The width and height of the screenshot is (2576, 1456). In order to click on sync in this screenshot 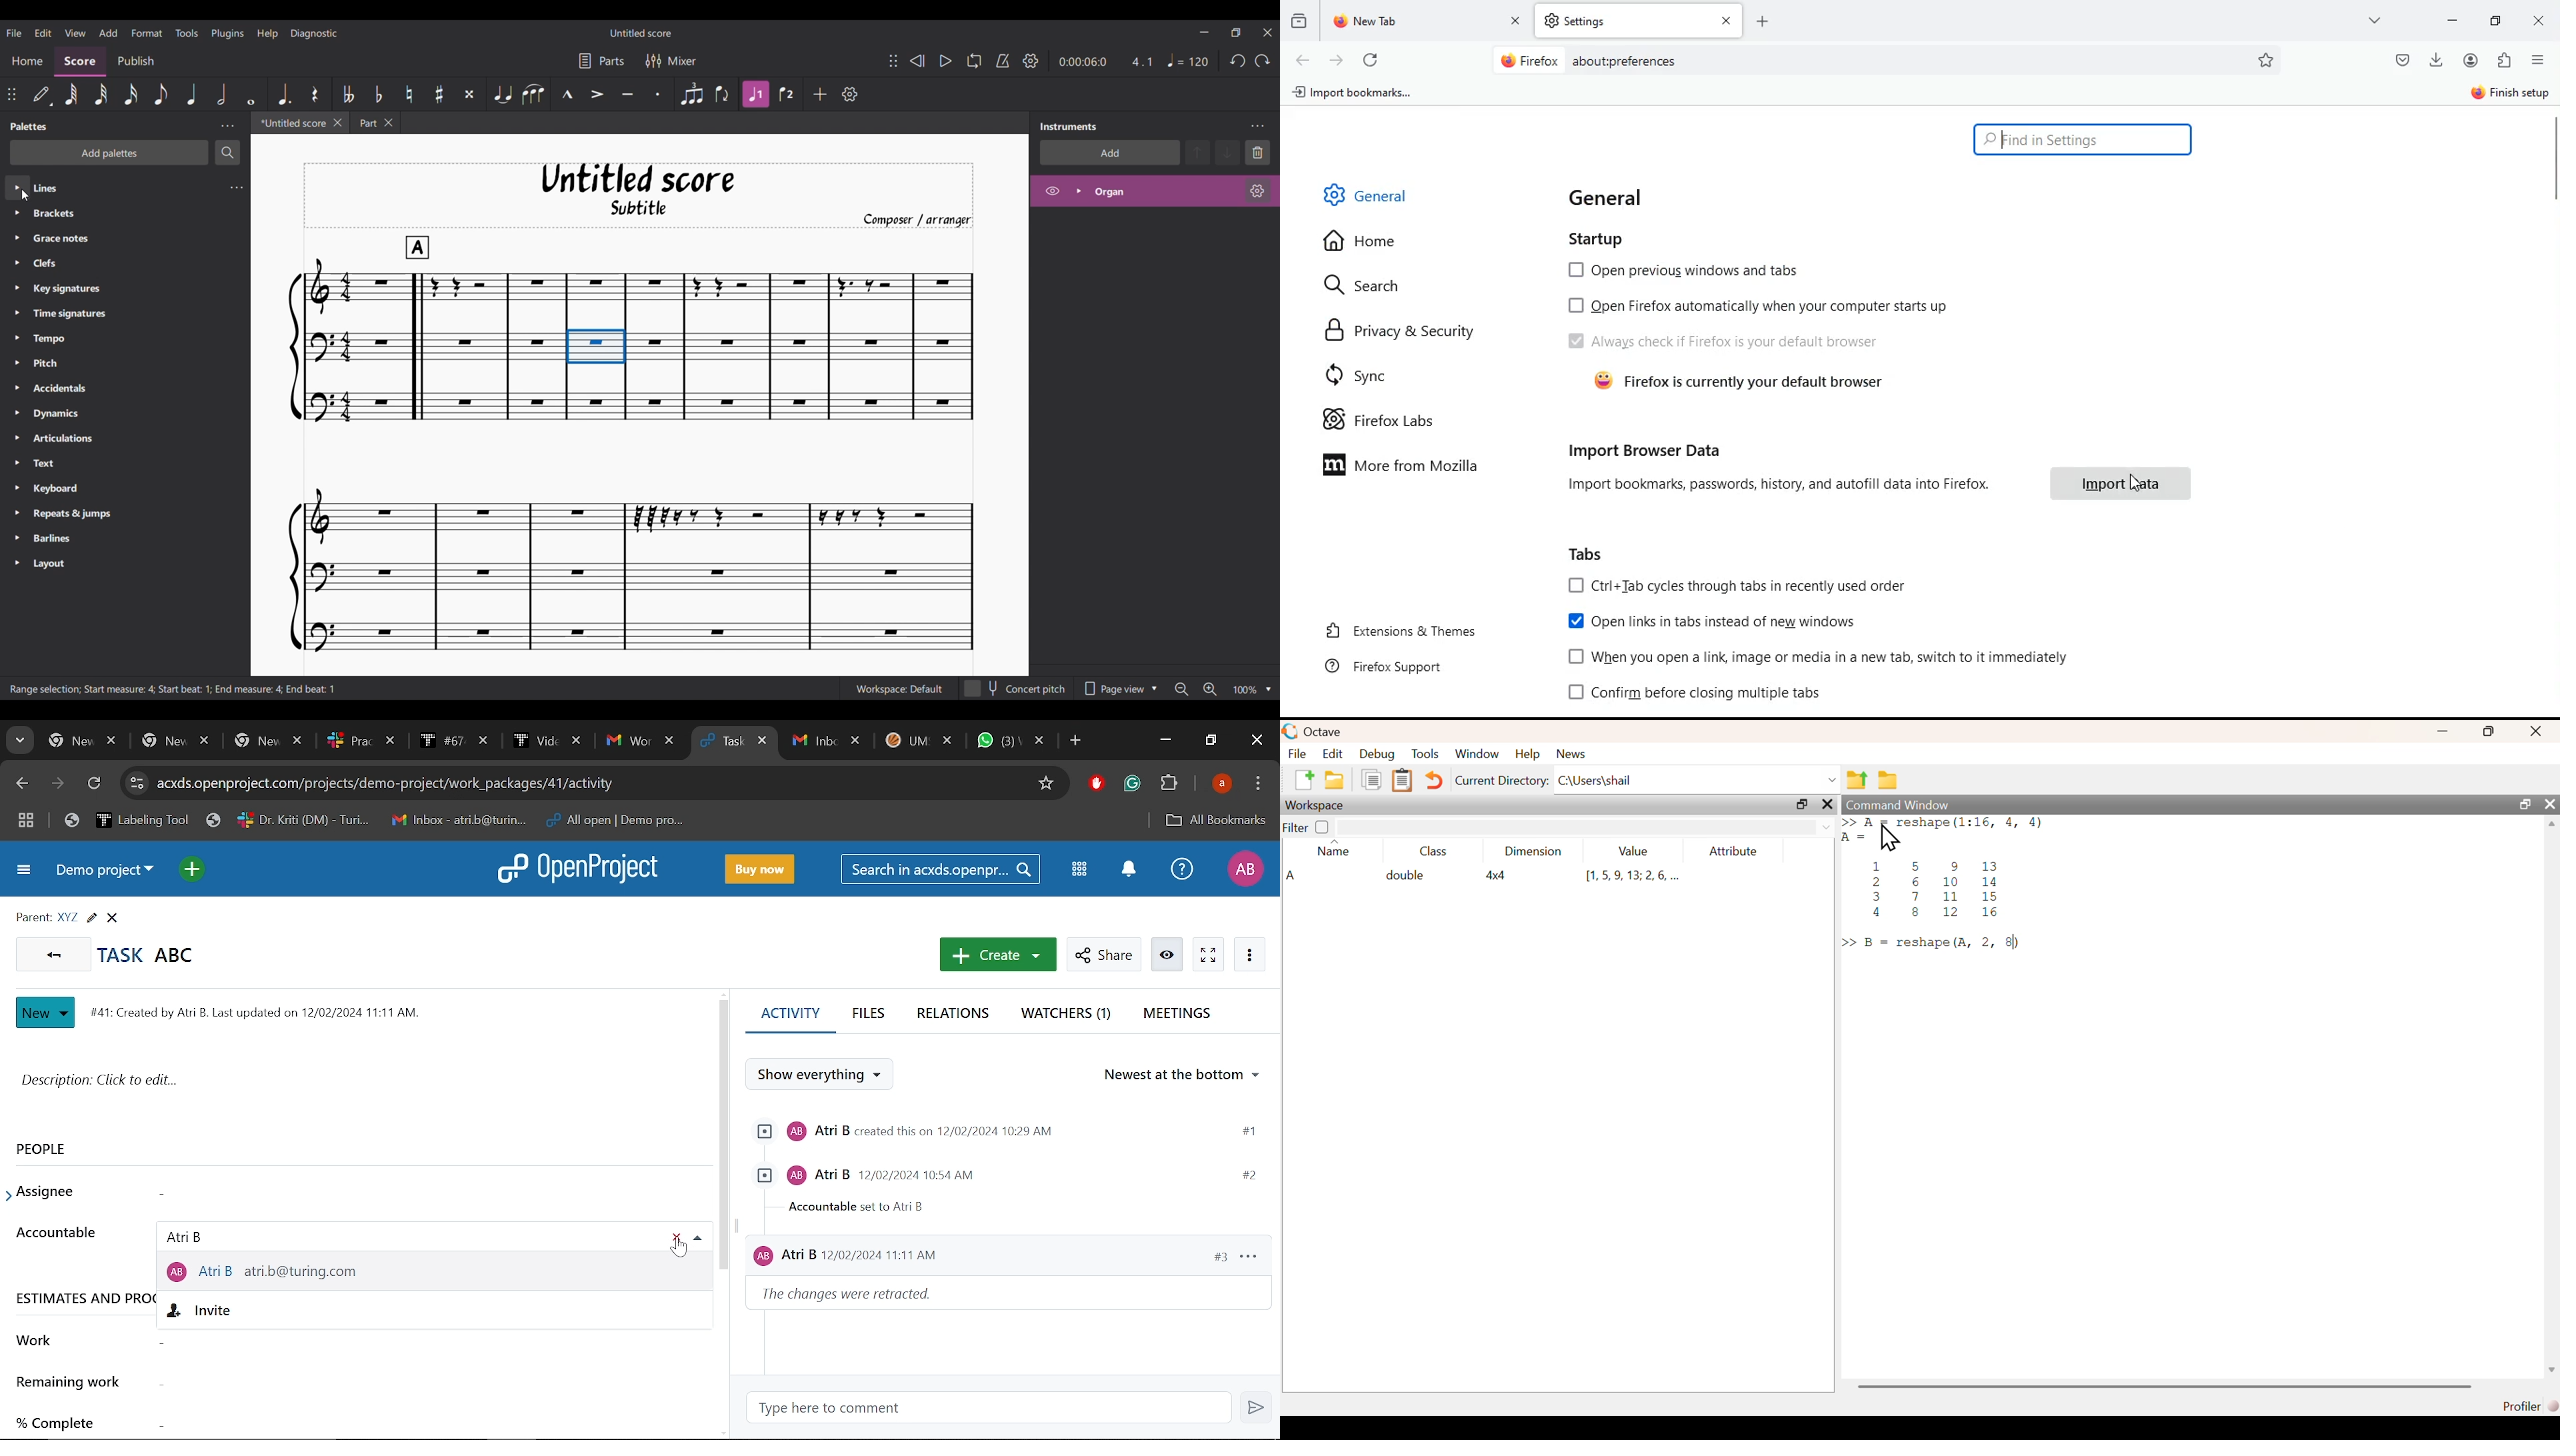, I will do `click(1403, 374)`.